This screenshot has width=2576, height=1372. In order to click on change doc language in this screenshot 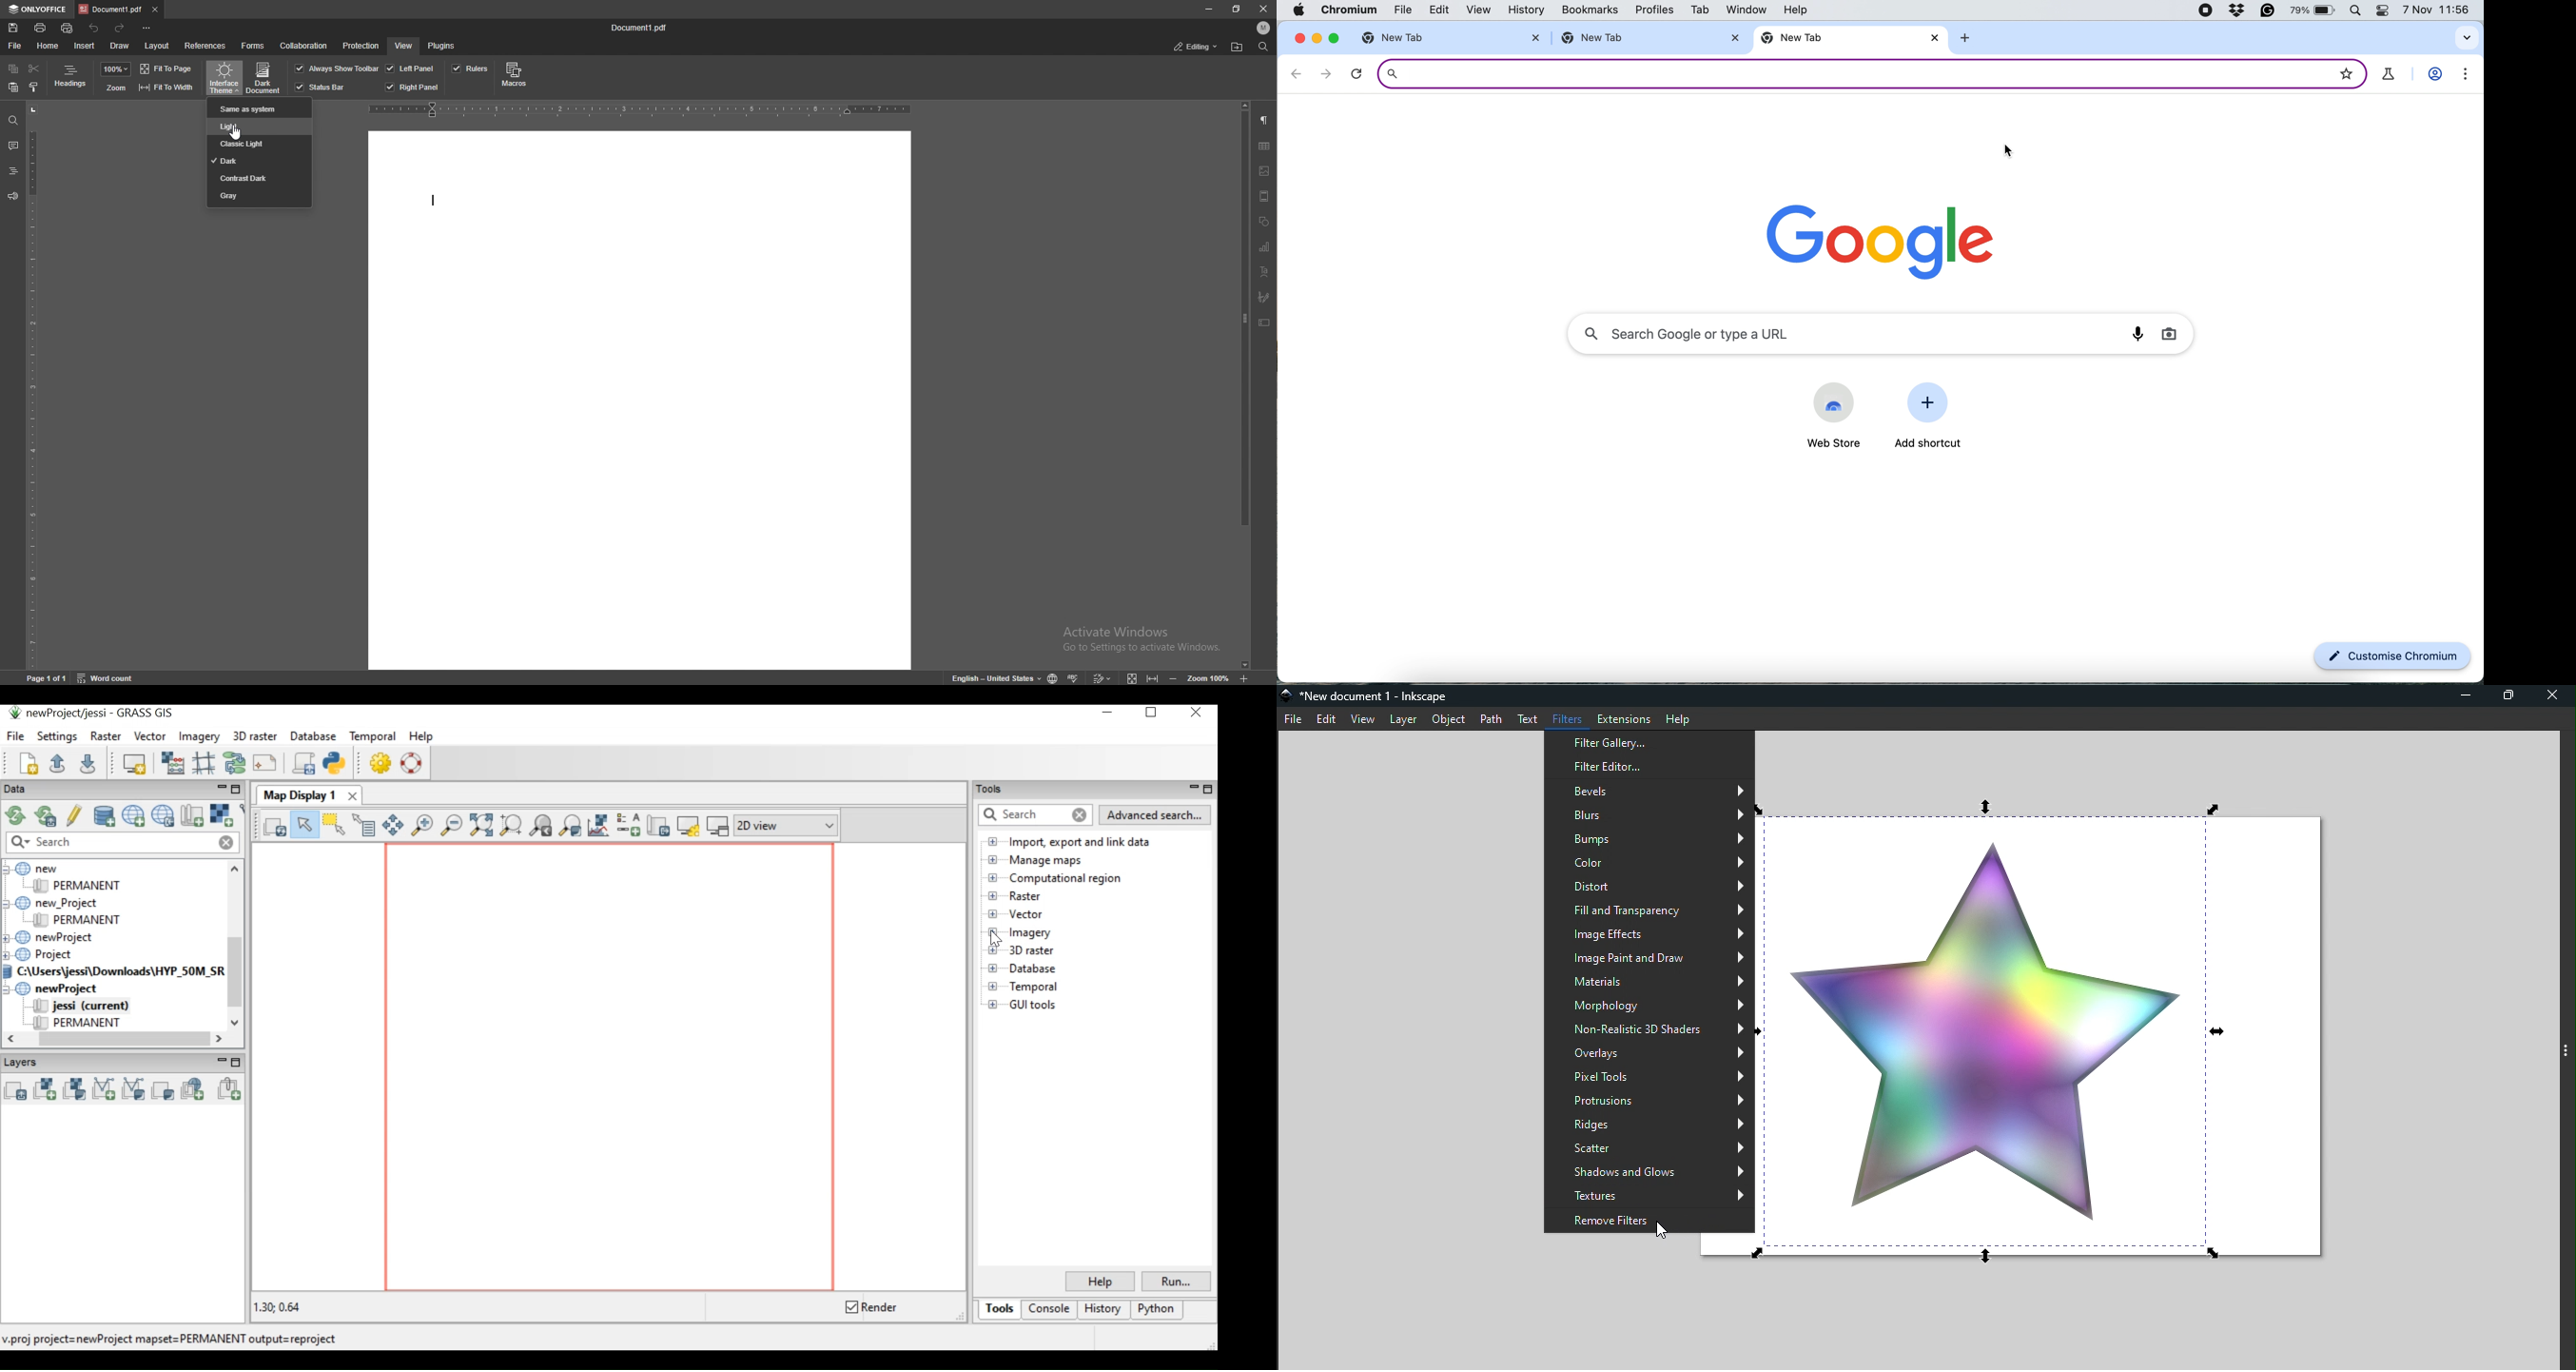, I will do `click(1054, 677)`.